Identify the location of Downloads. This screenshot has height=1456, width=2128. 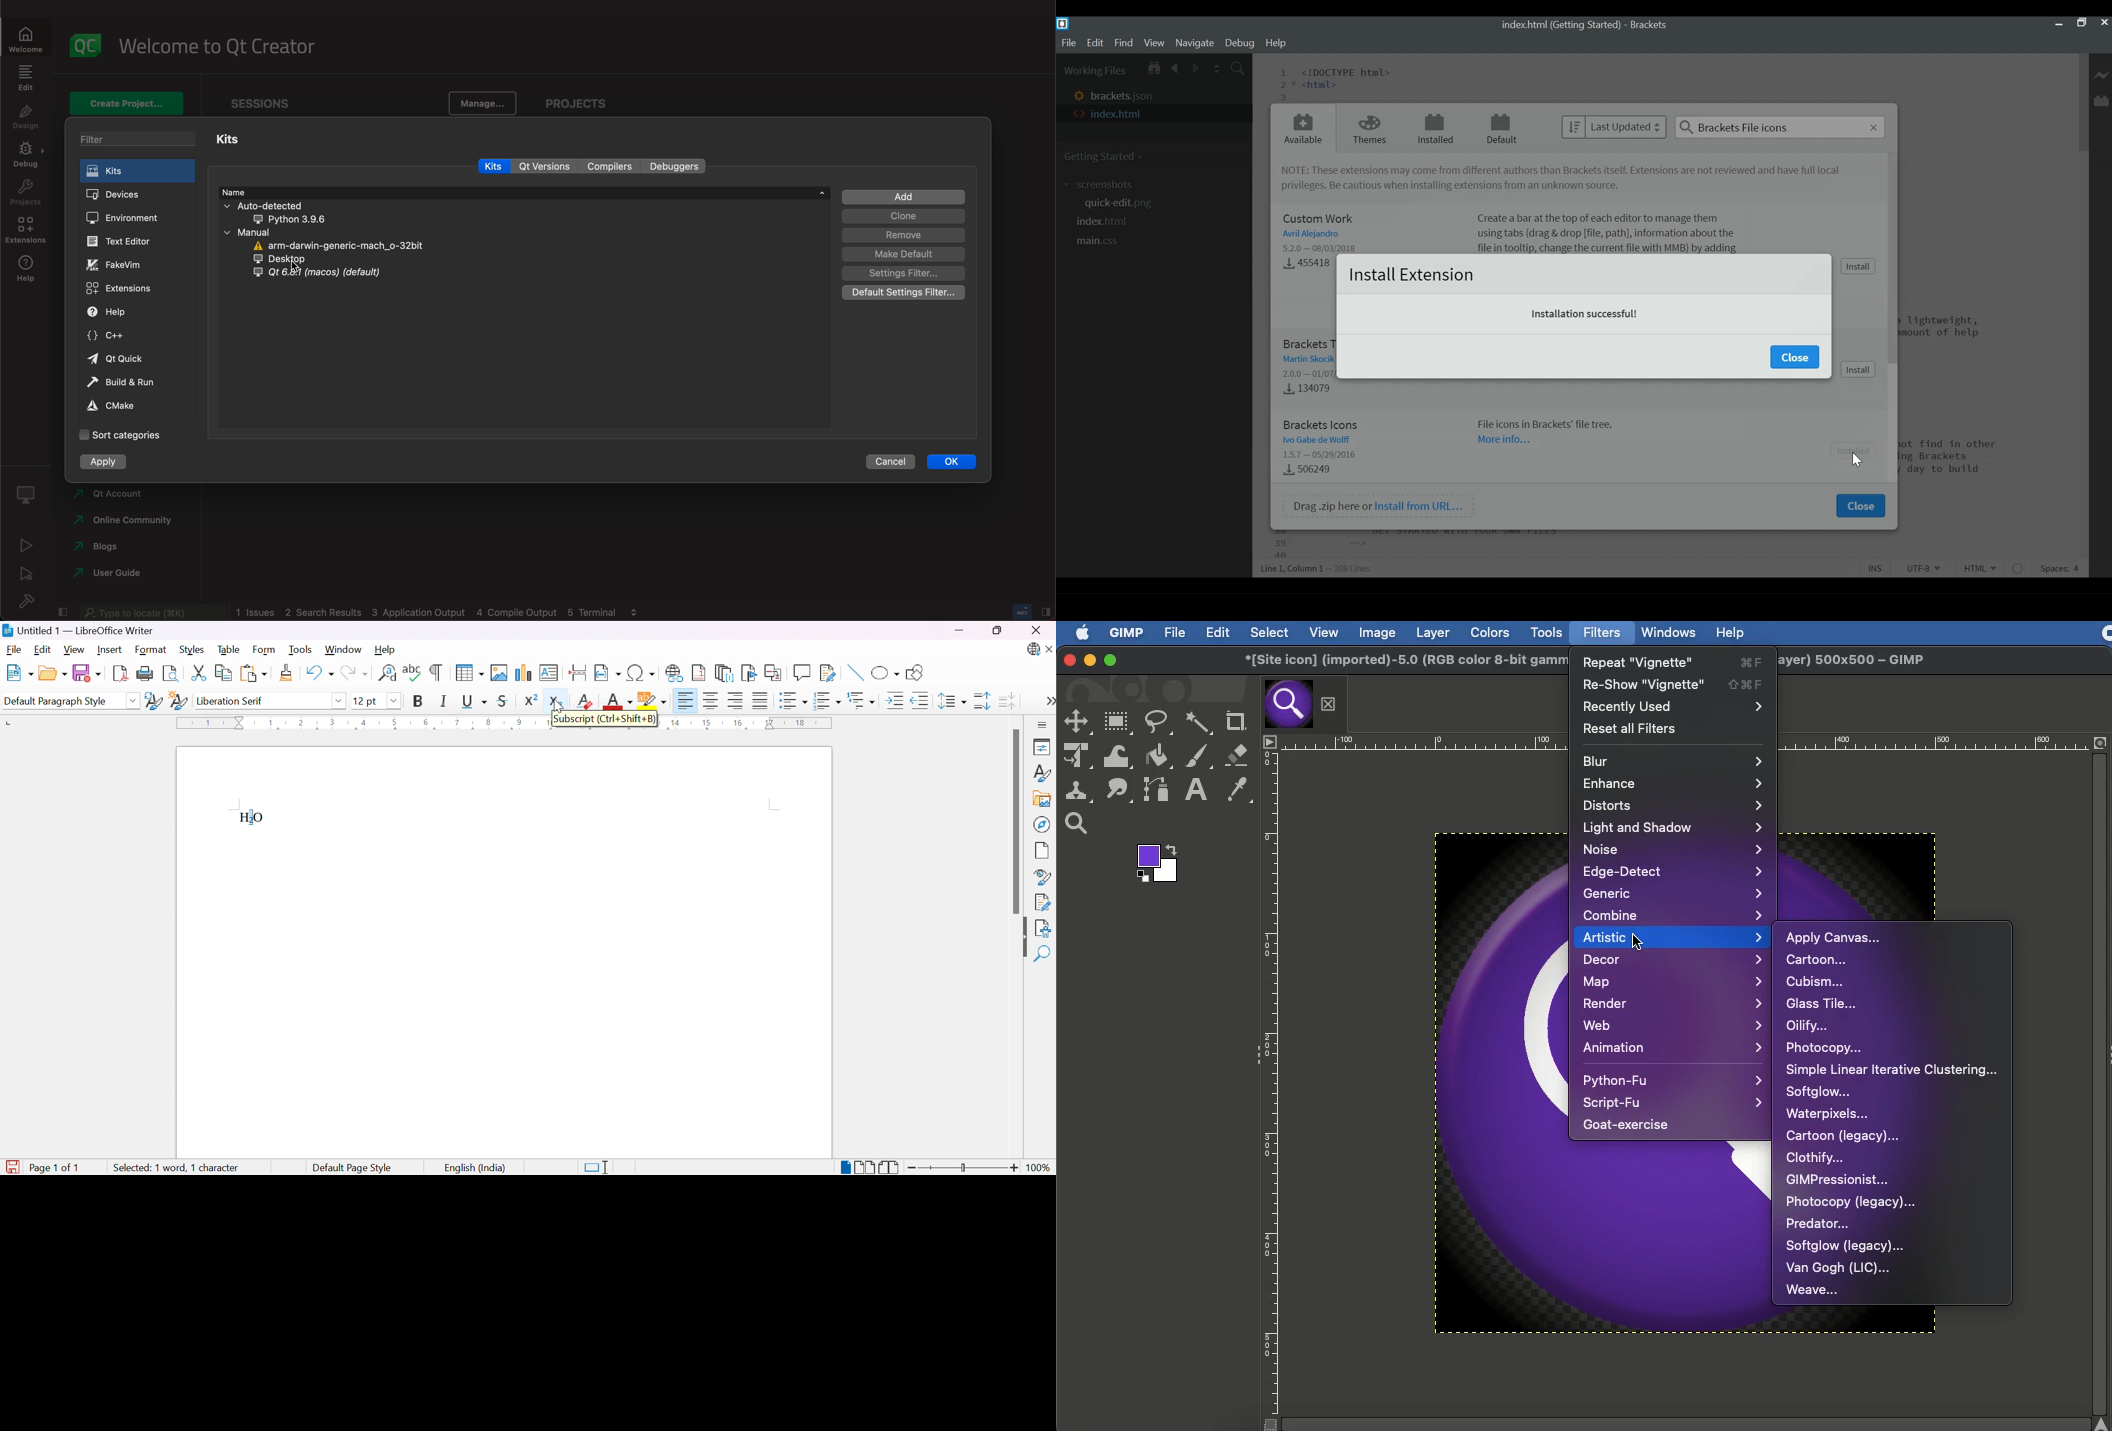
(1304, 264).